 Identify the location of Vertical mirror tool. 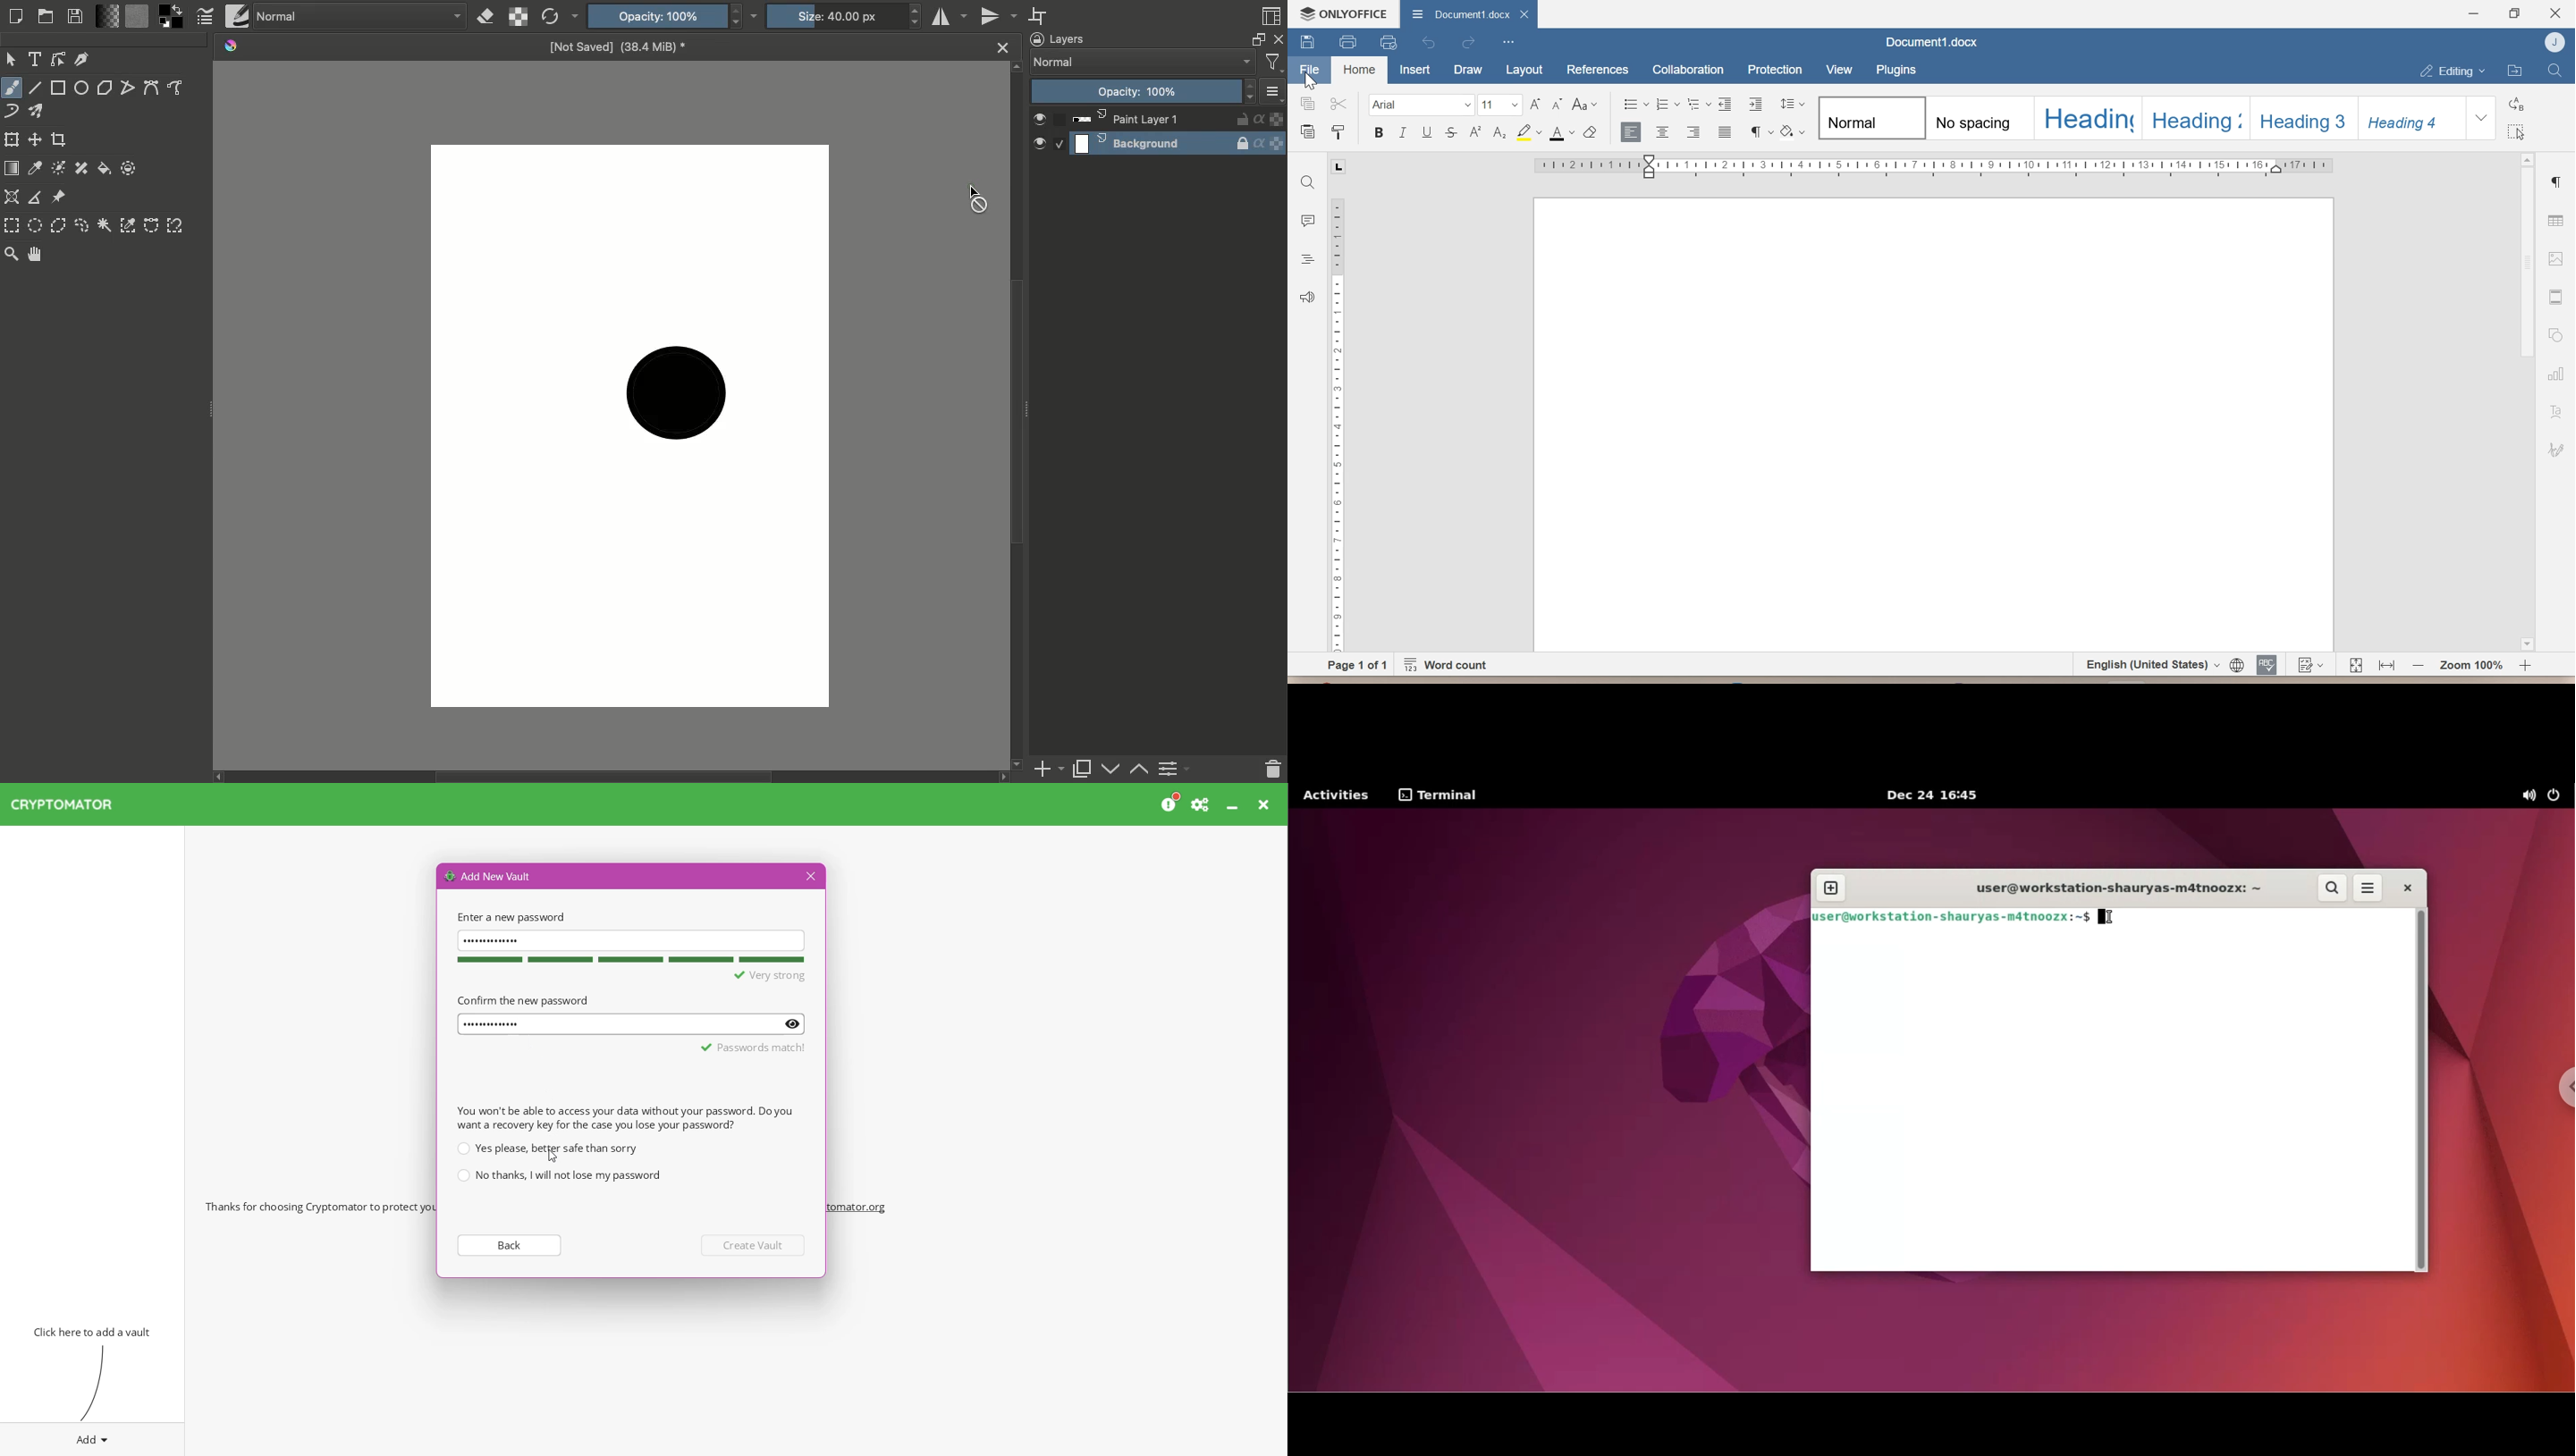
(997, 16).